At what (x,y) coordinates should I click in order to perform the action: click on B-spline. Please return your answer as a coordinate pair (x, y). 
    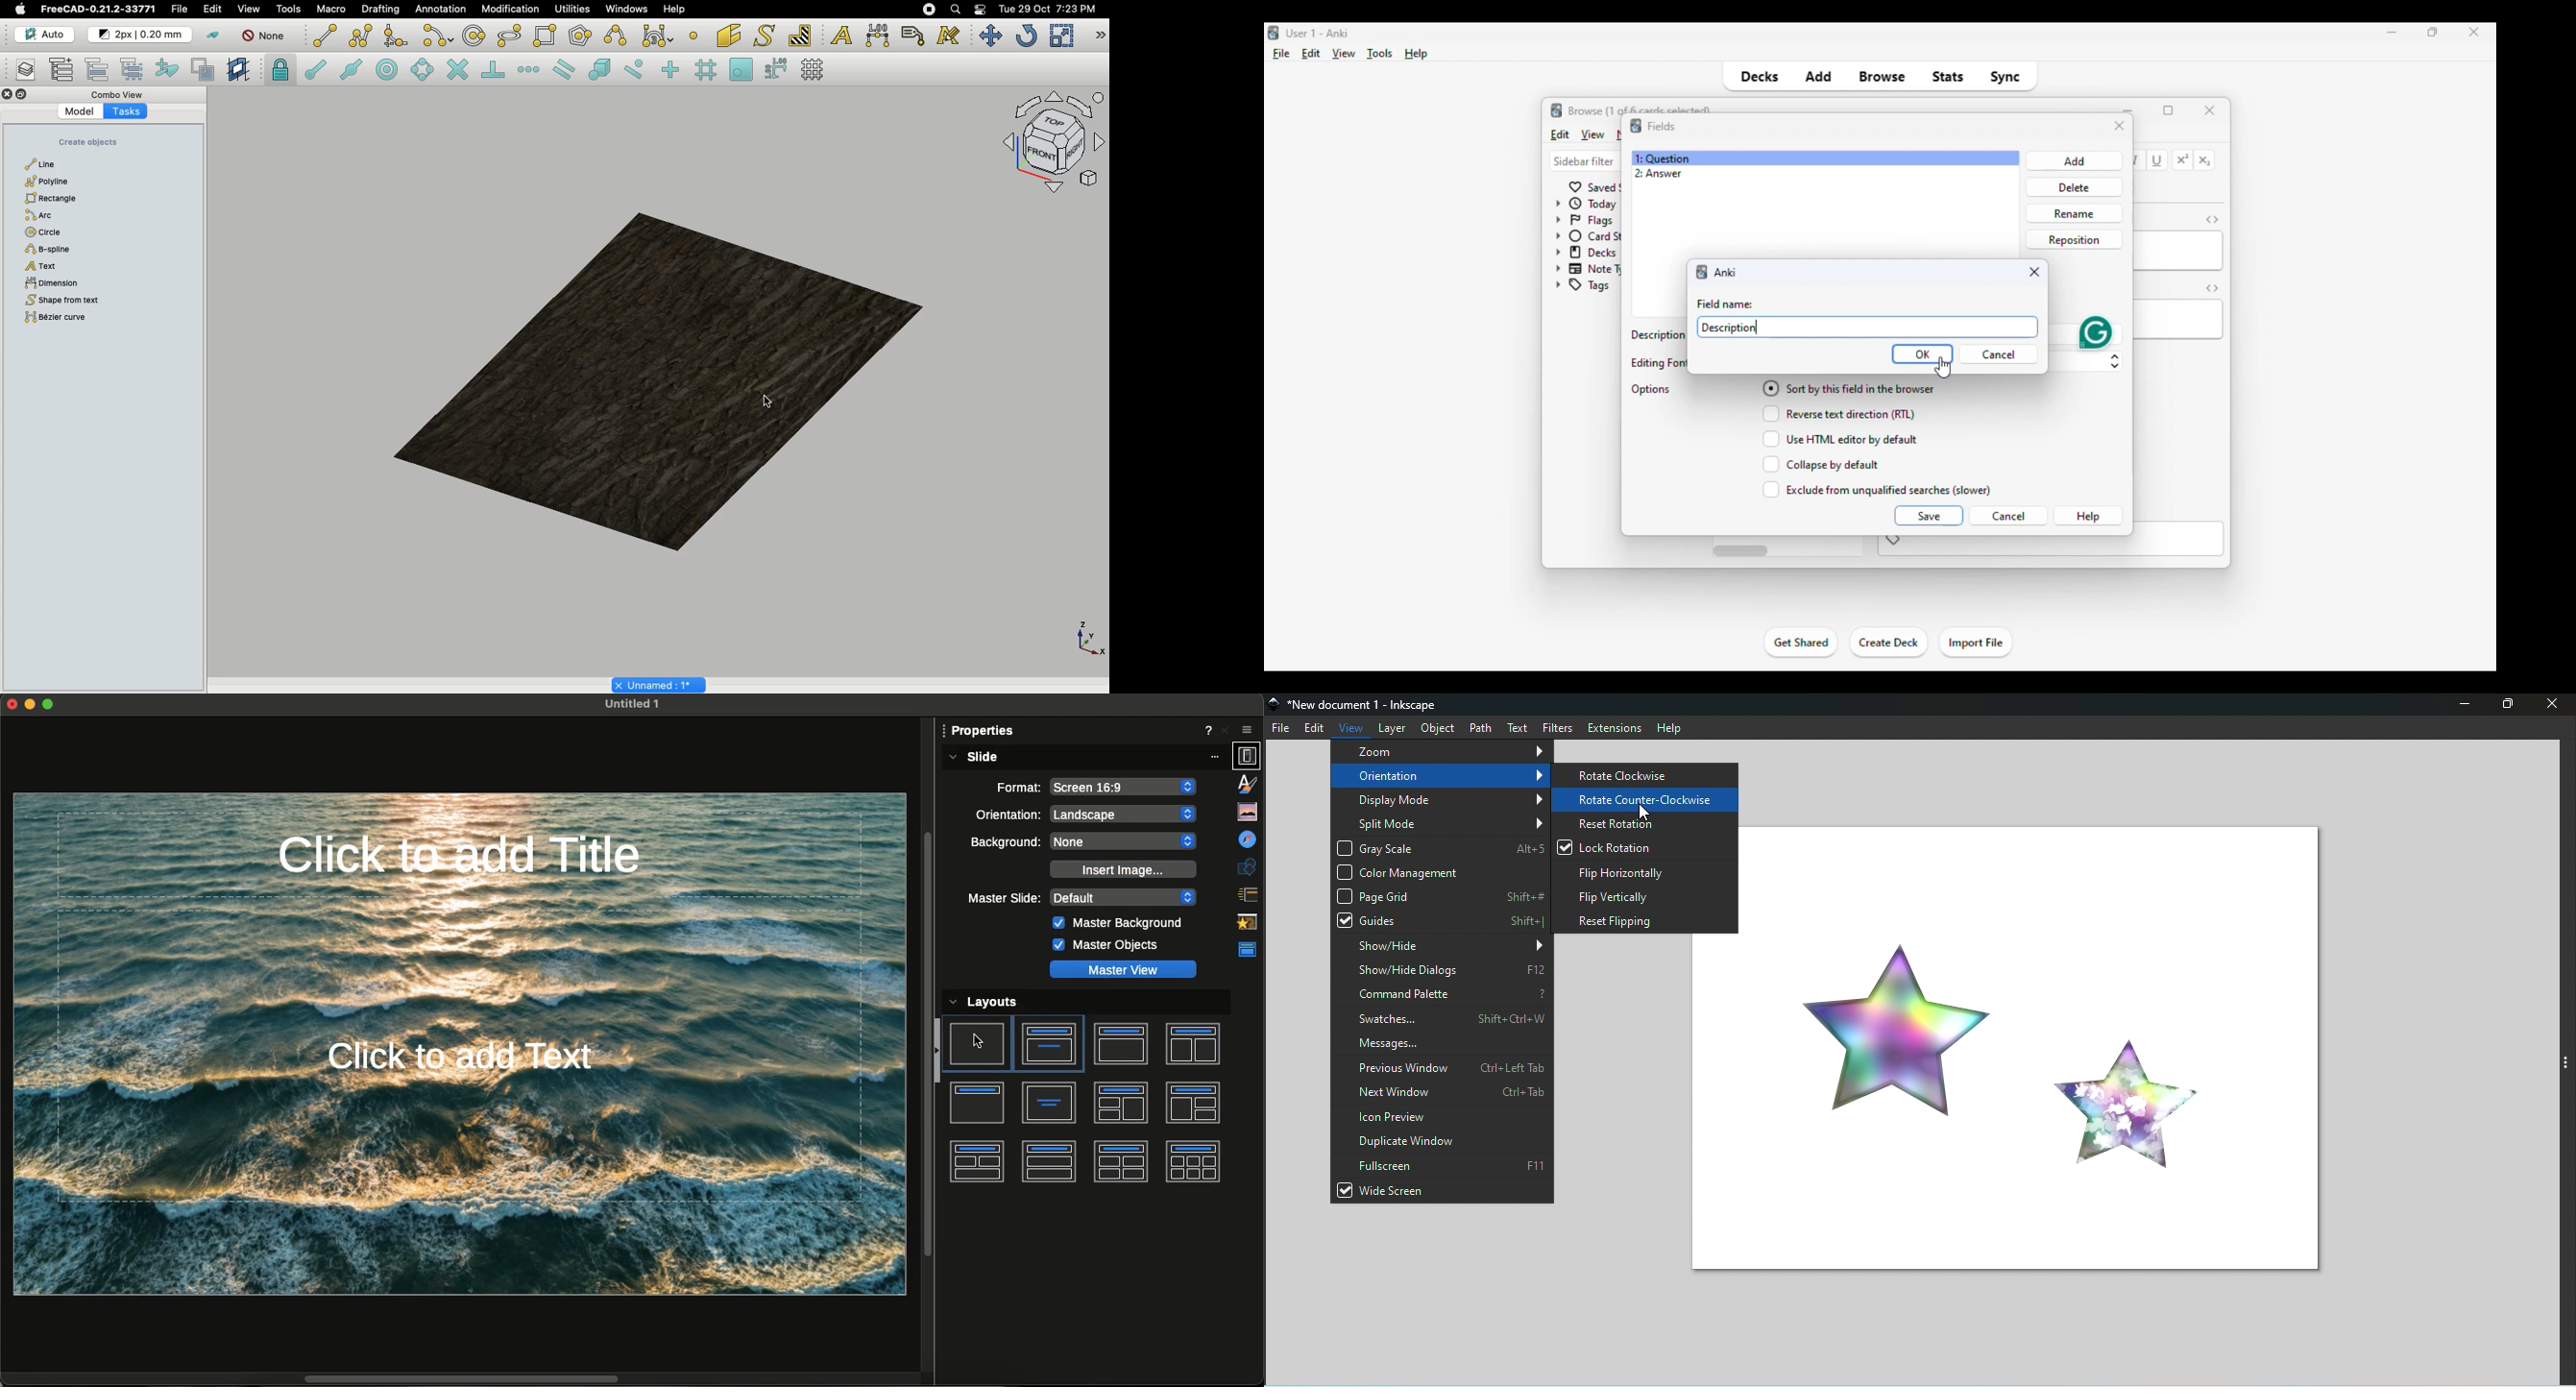
    Looking at the image, I should click on (48, 248).